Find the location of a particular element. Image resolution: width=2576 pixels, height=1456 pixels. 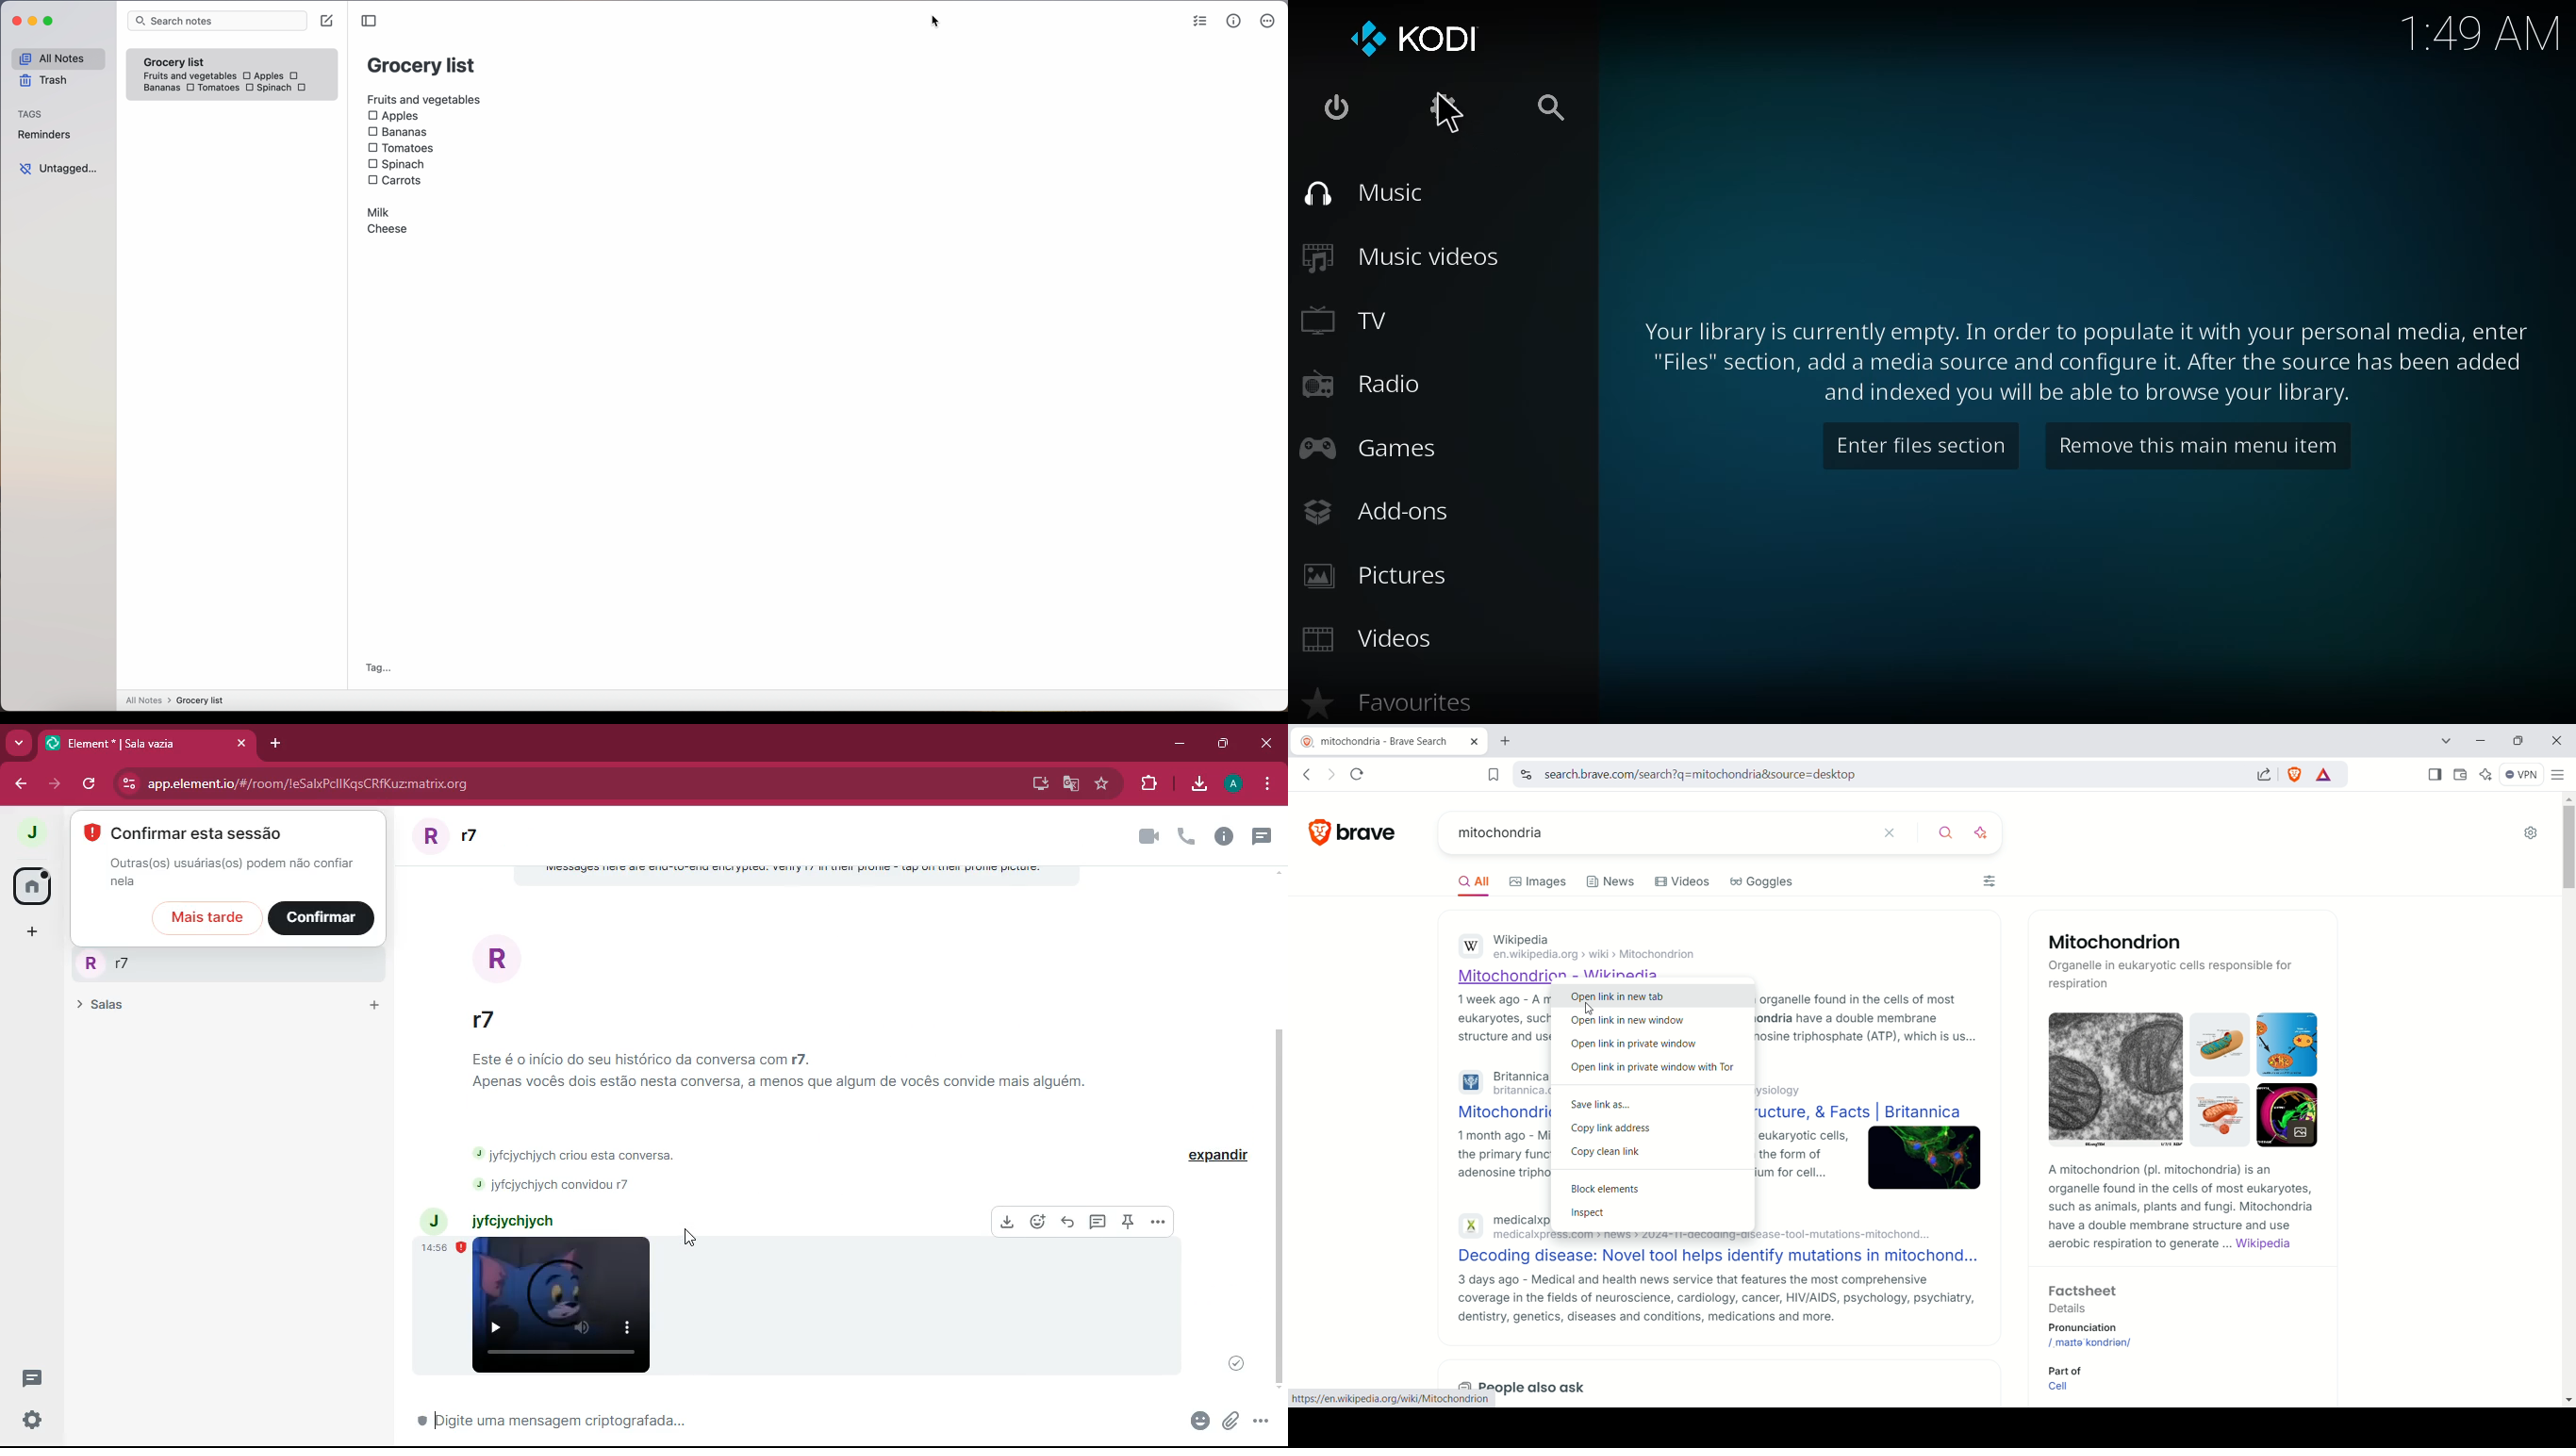

more is located at coordinates (29, 932).